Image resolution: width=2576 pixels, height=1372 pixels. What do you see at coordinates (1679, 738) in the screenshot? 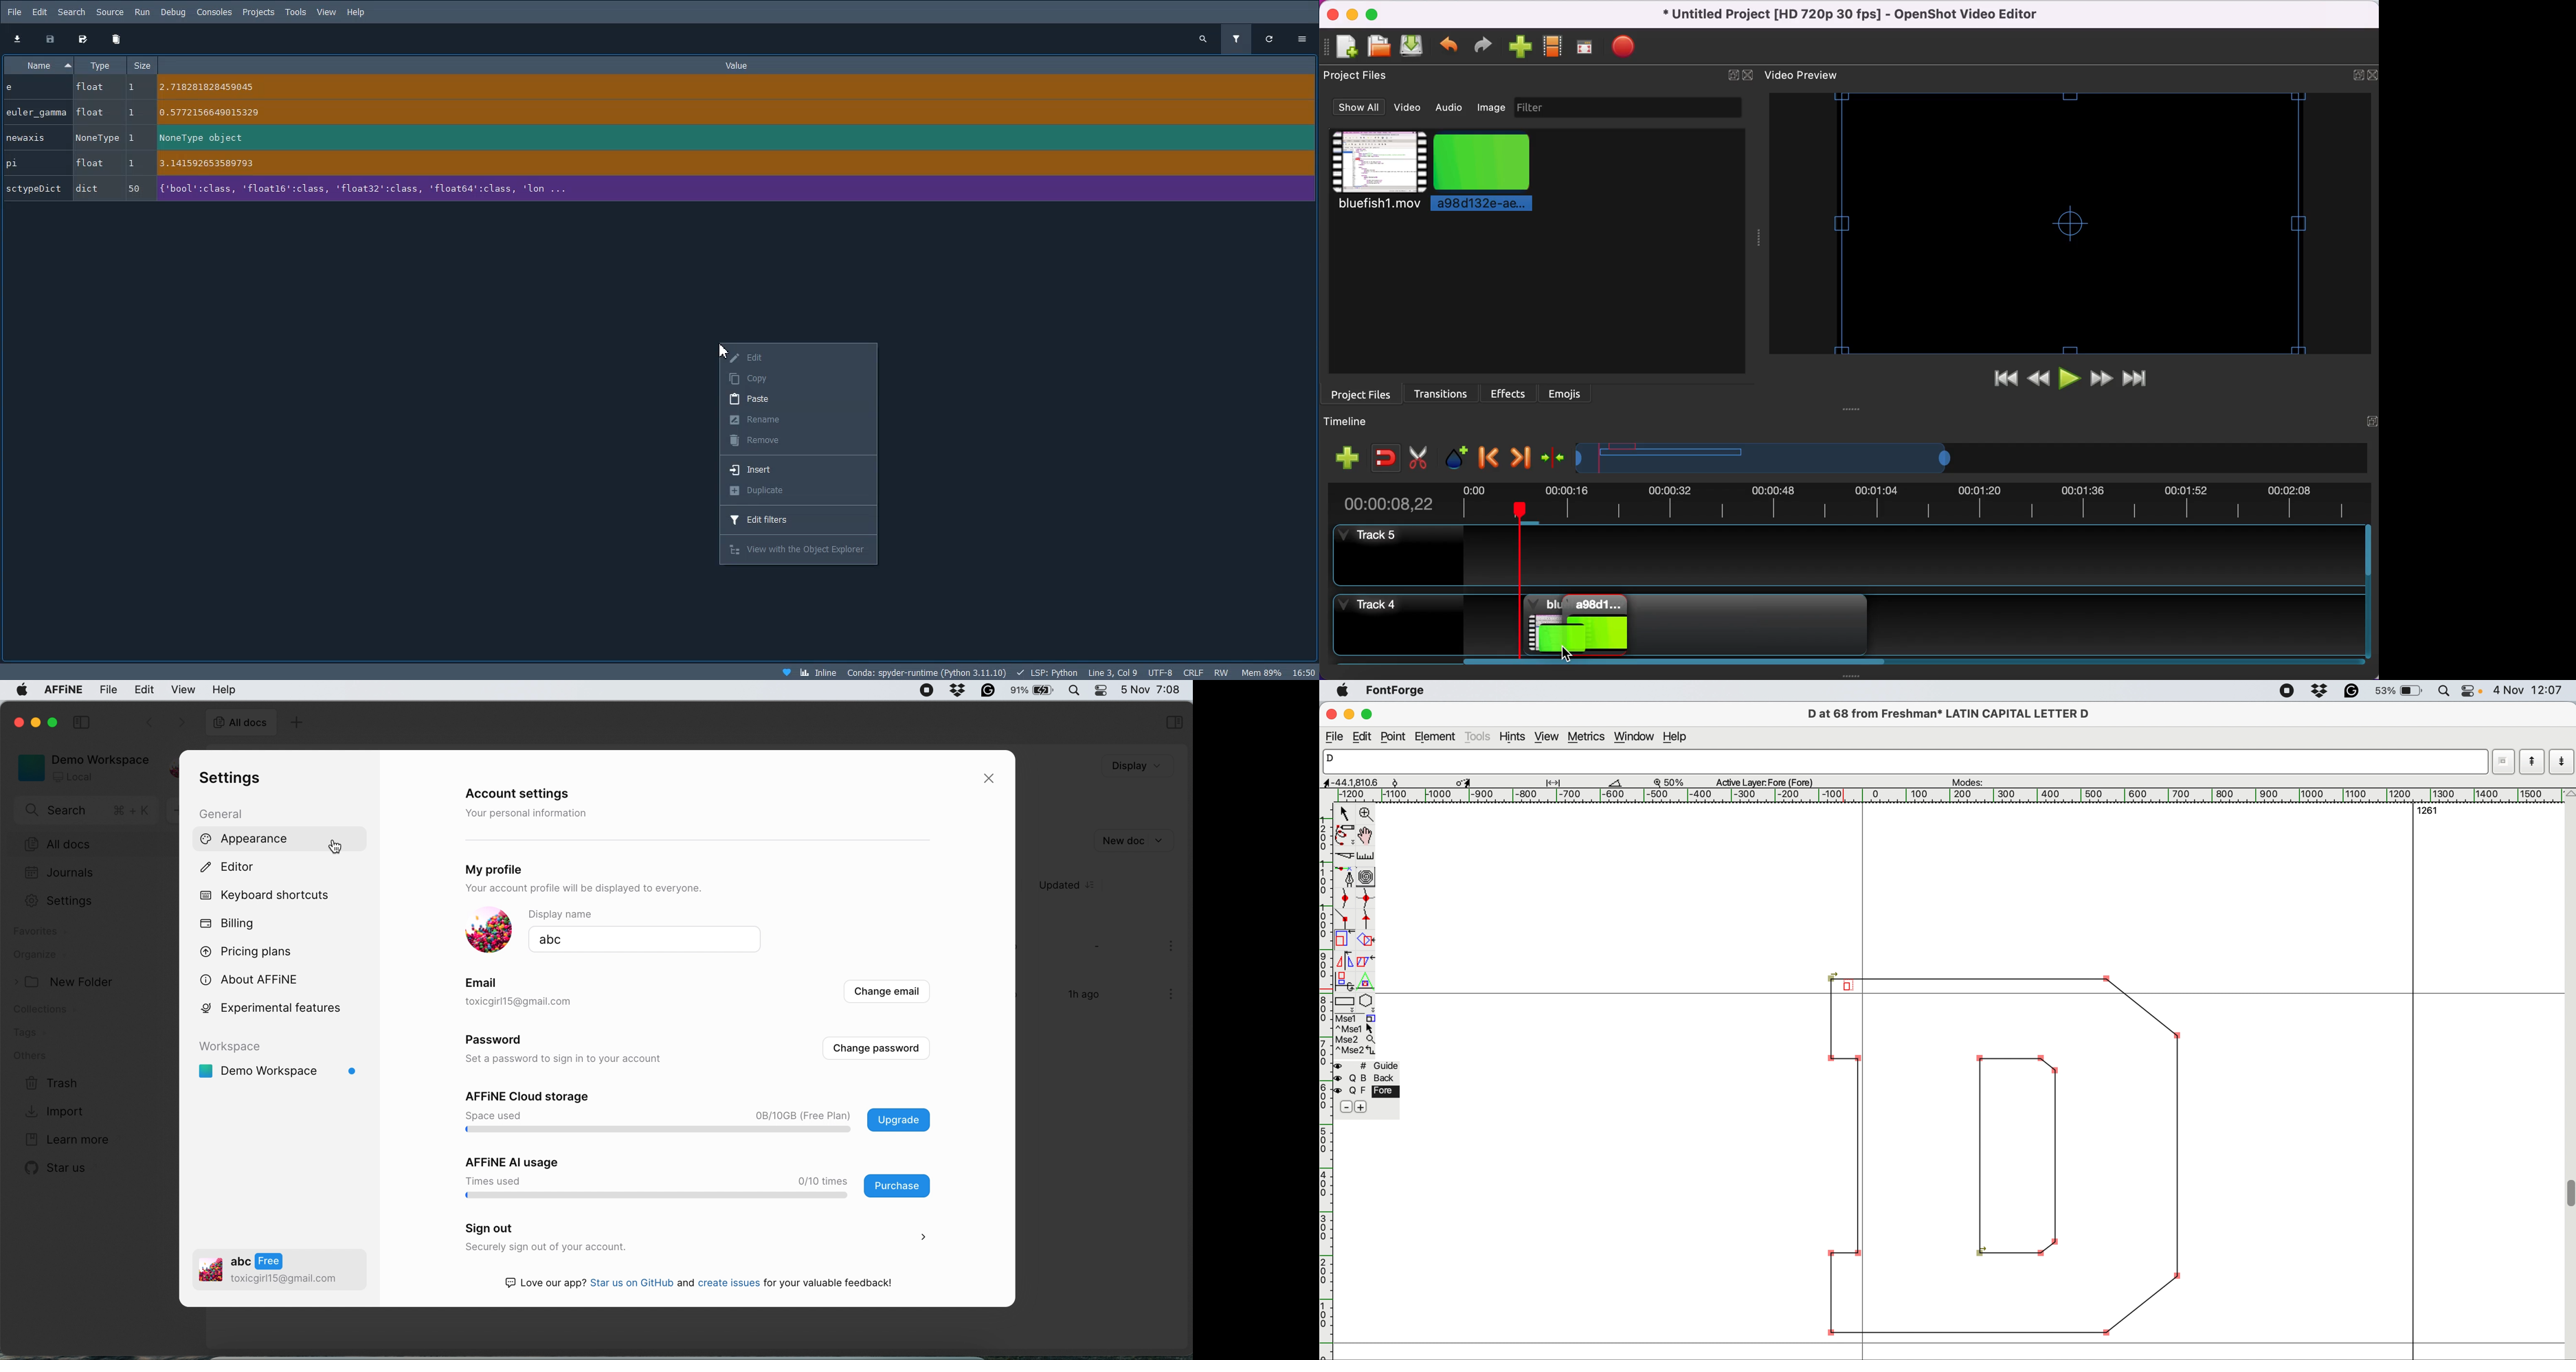
I see `help` at bounding box center [1679, 738].